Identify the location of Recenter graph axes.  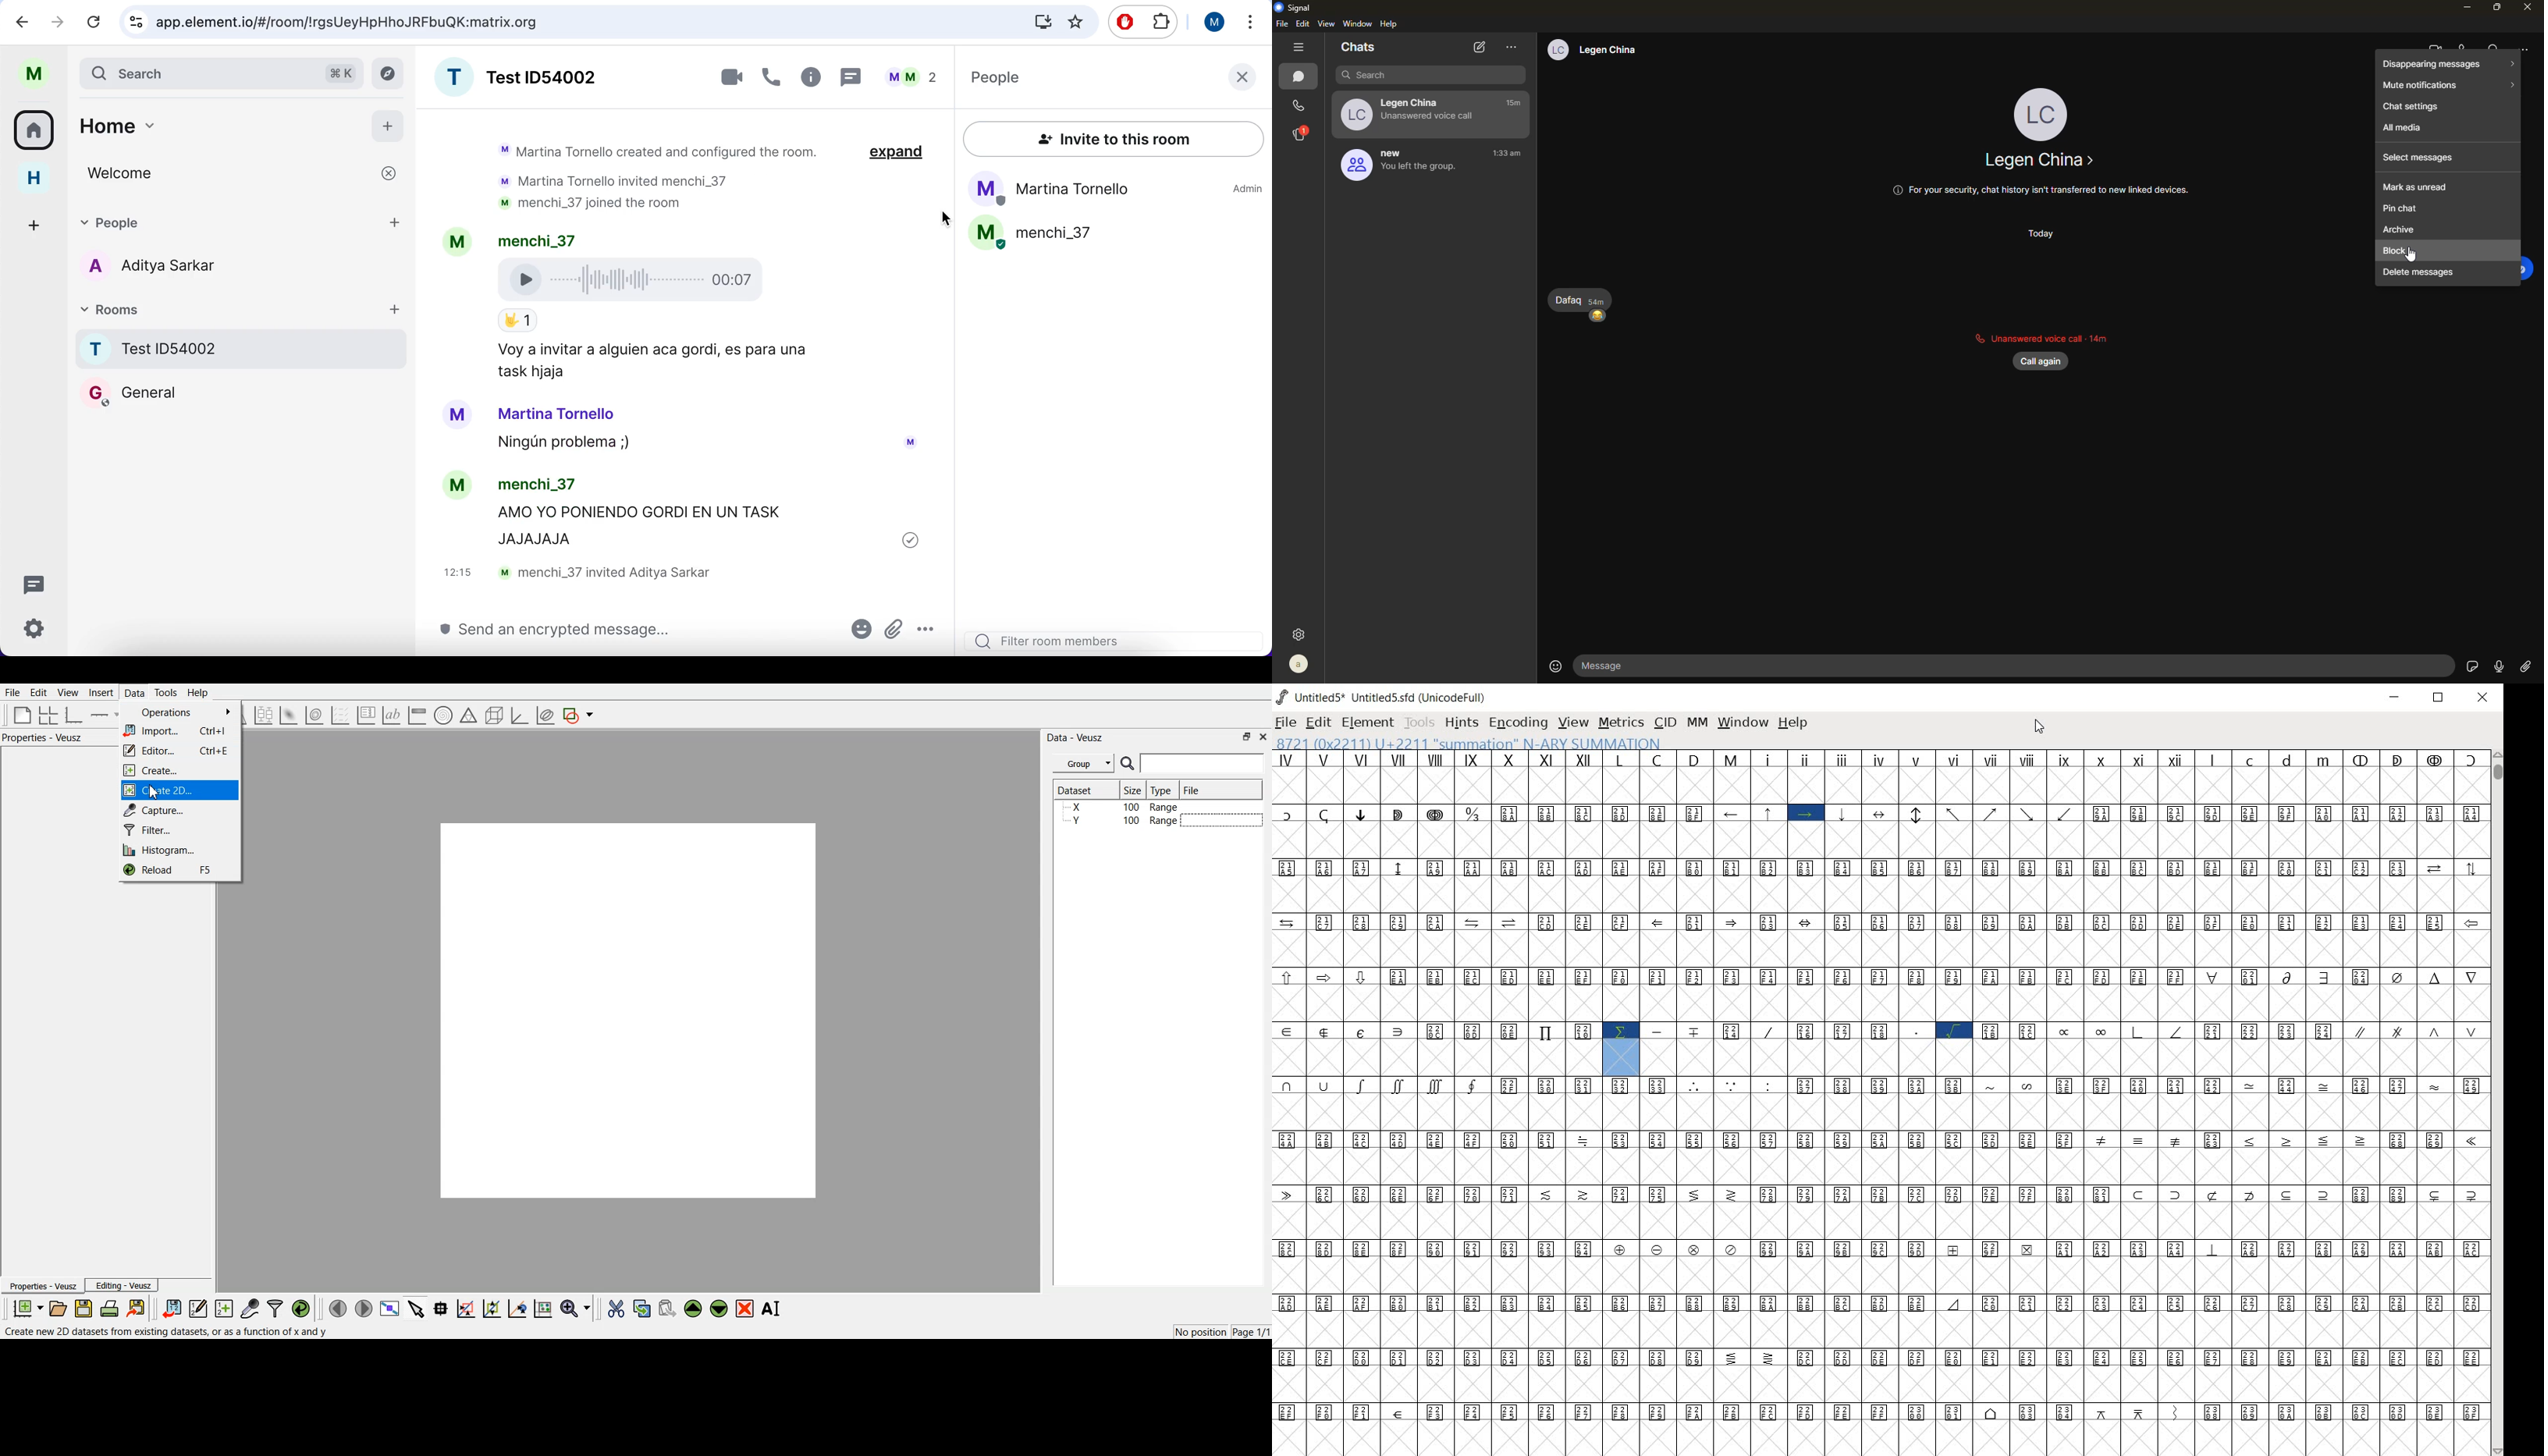
(518, 1308).